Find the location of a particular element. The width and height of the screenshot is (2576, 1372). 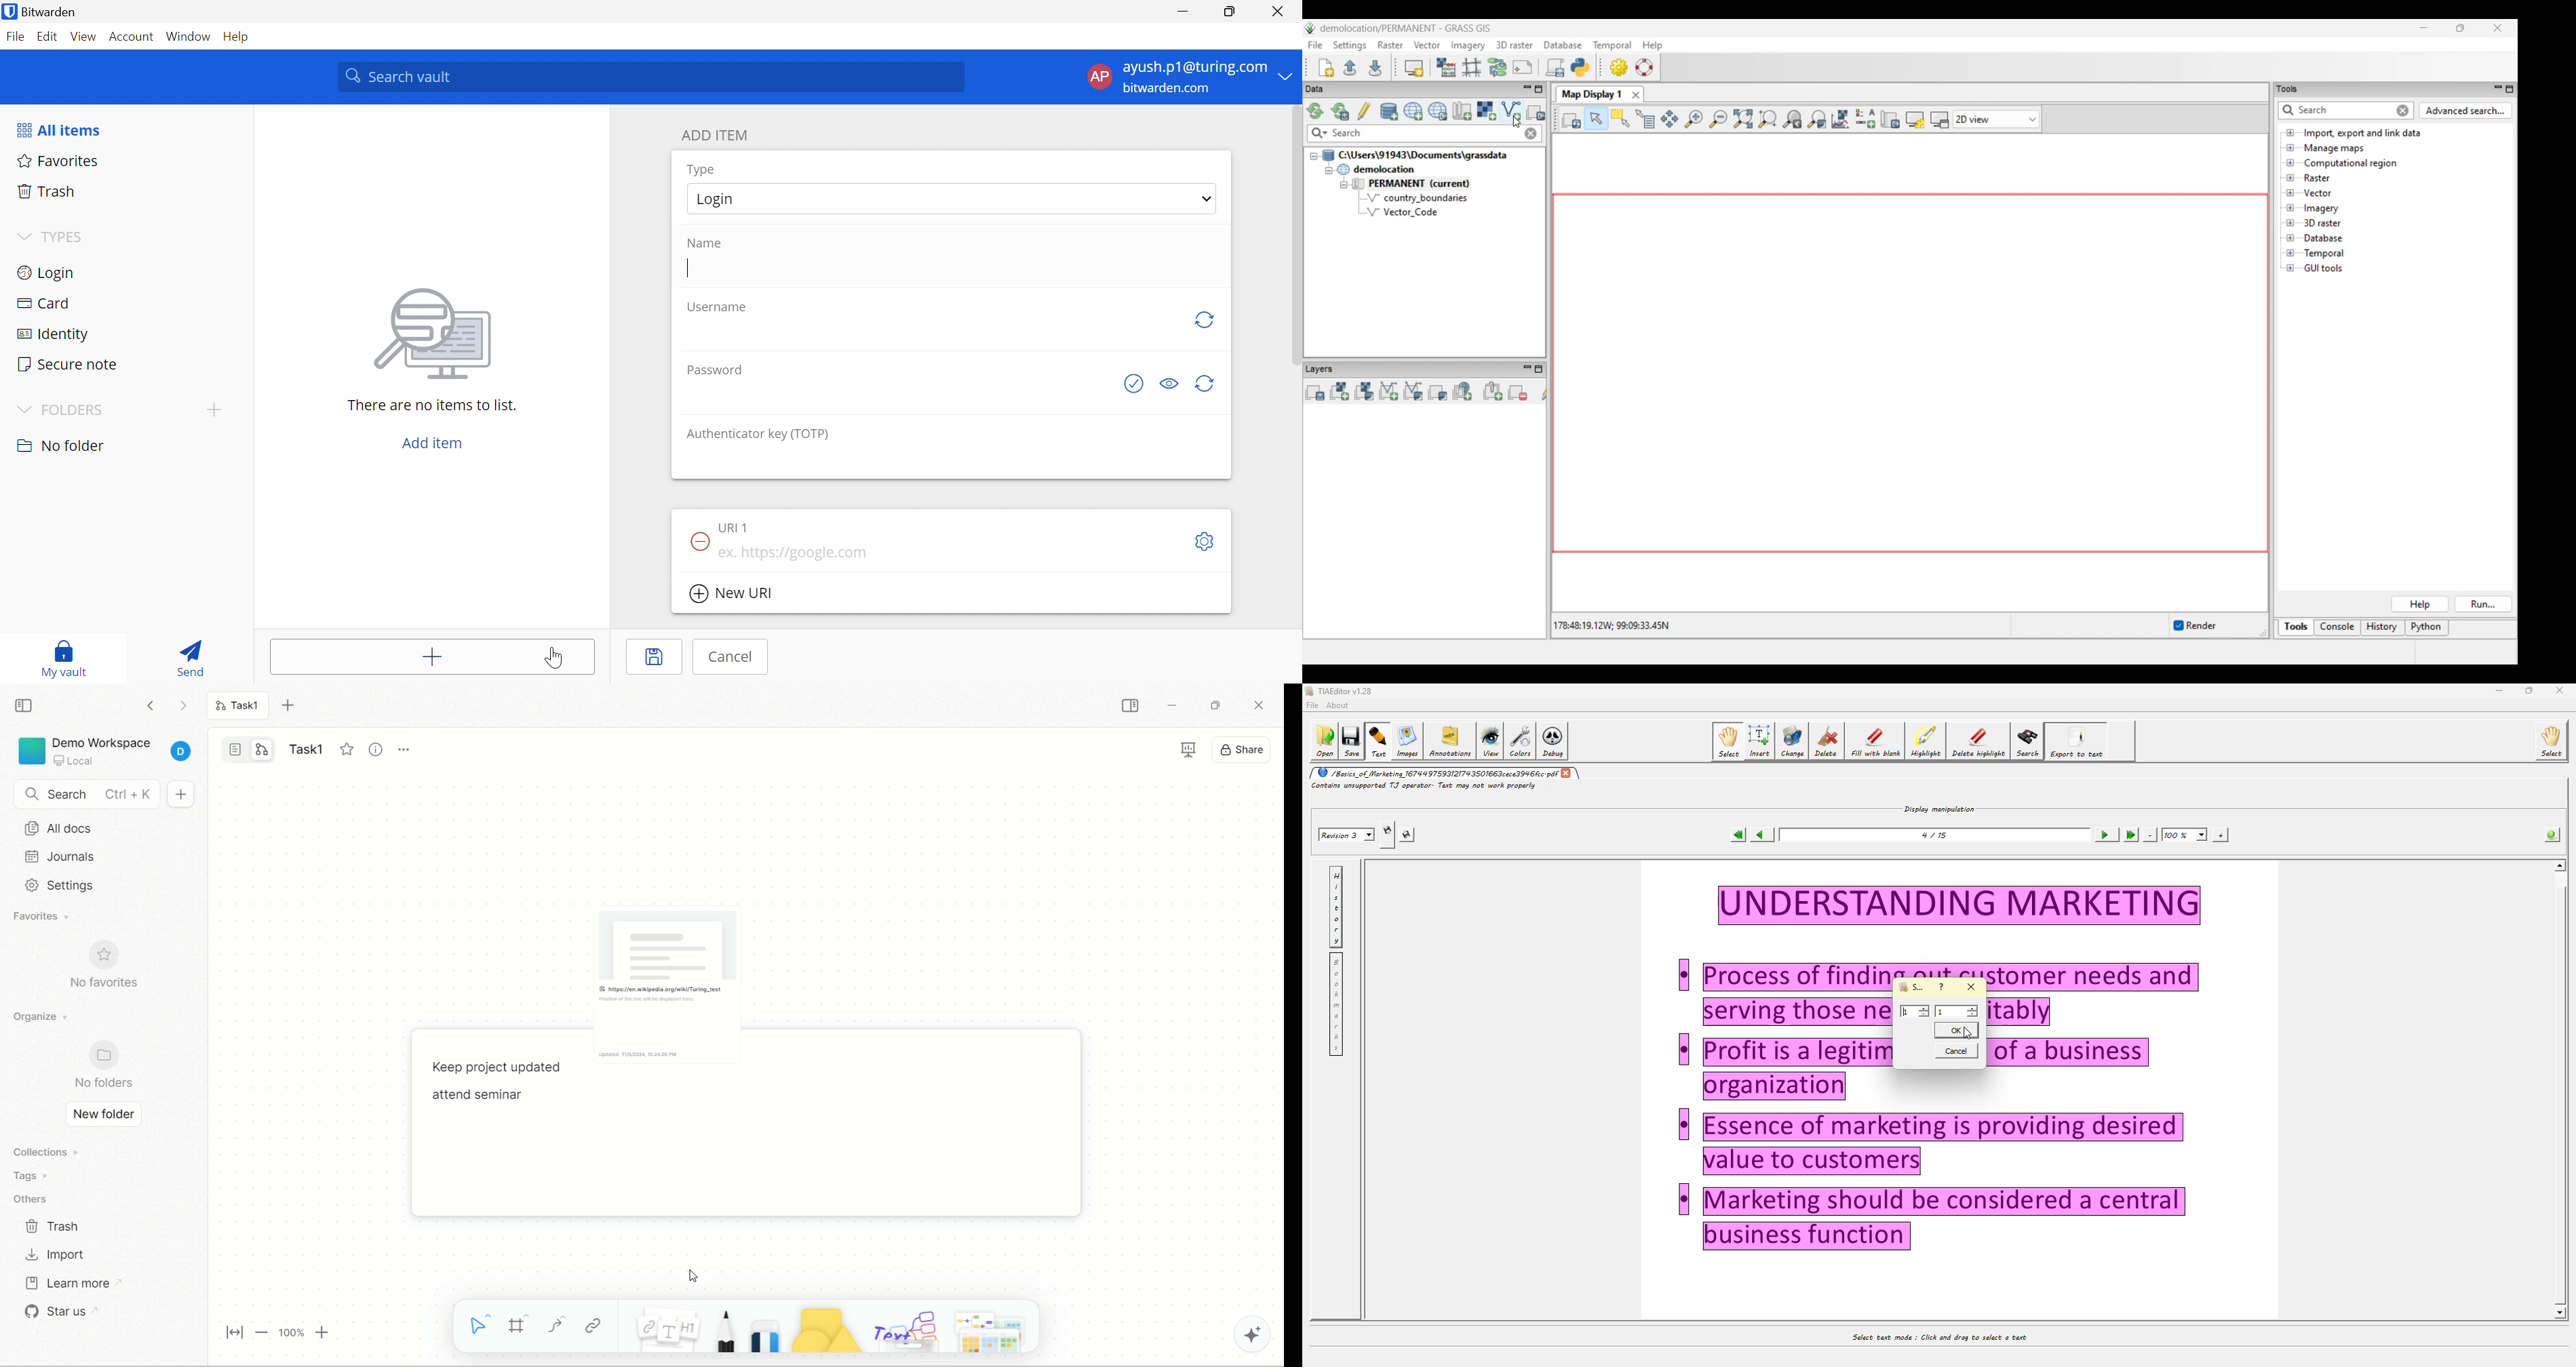

Task1 is located at coordinates (242, 707).